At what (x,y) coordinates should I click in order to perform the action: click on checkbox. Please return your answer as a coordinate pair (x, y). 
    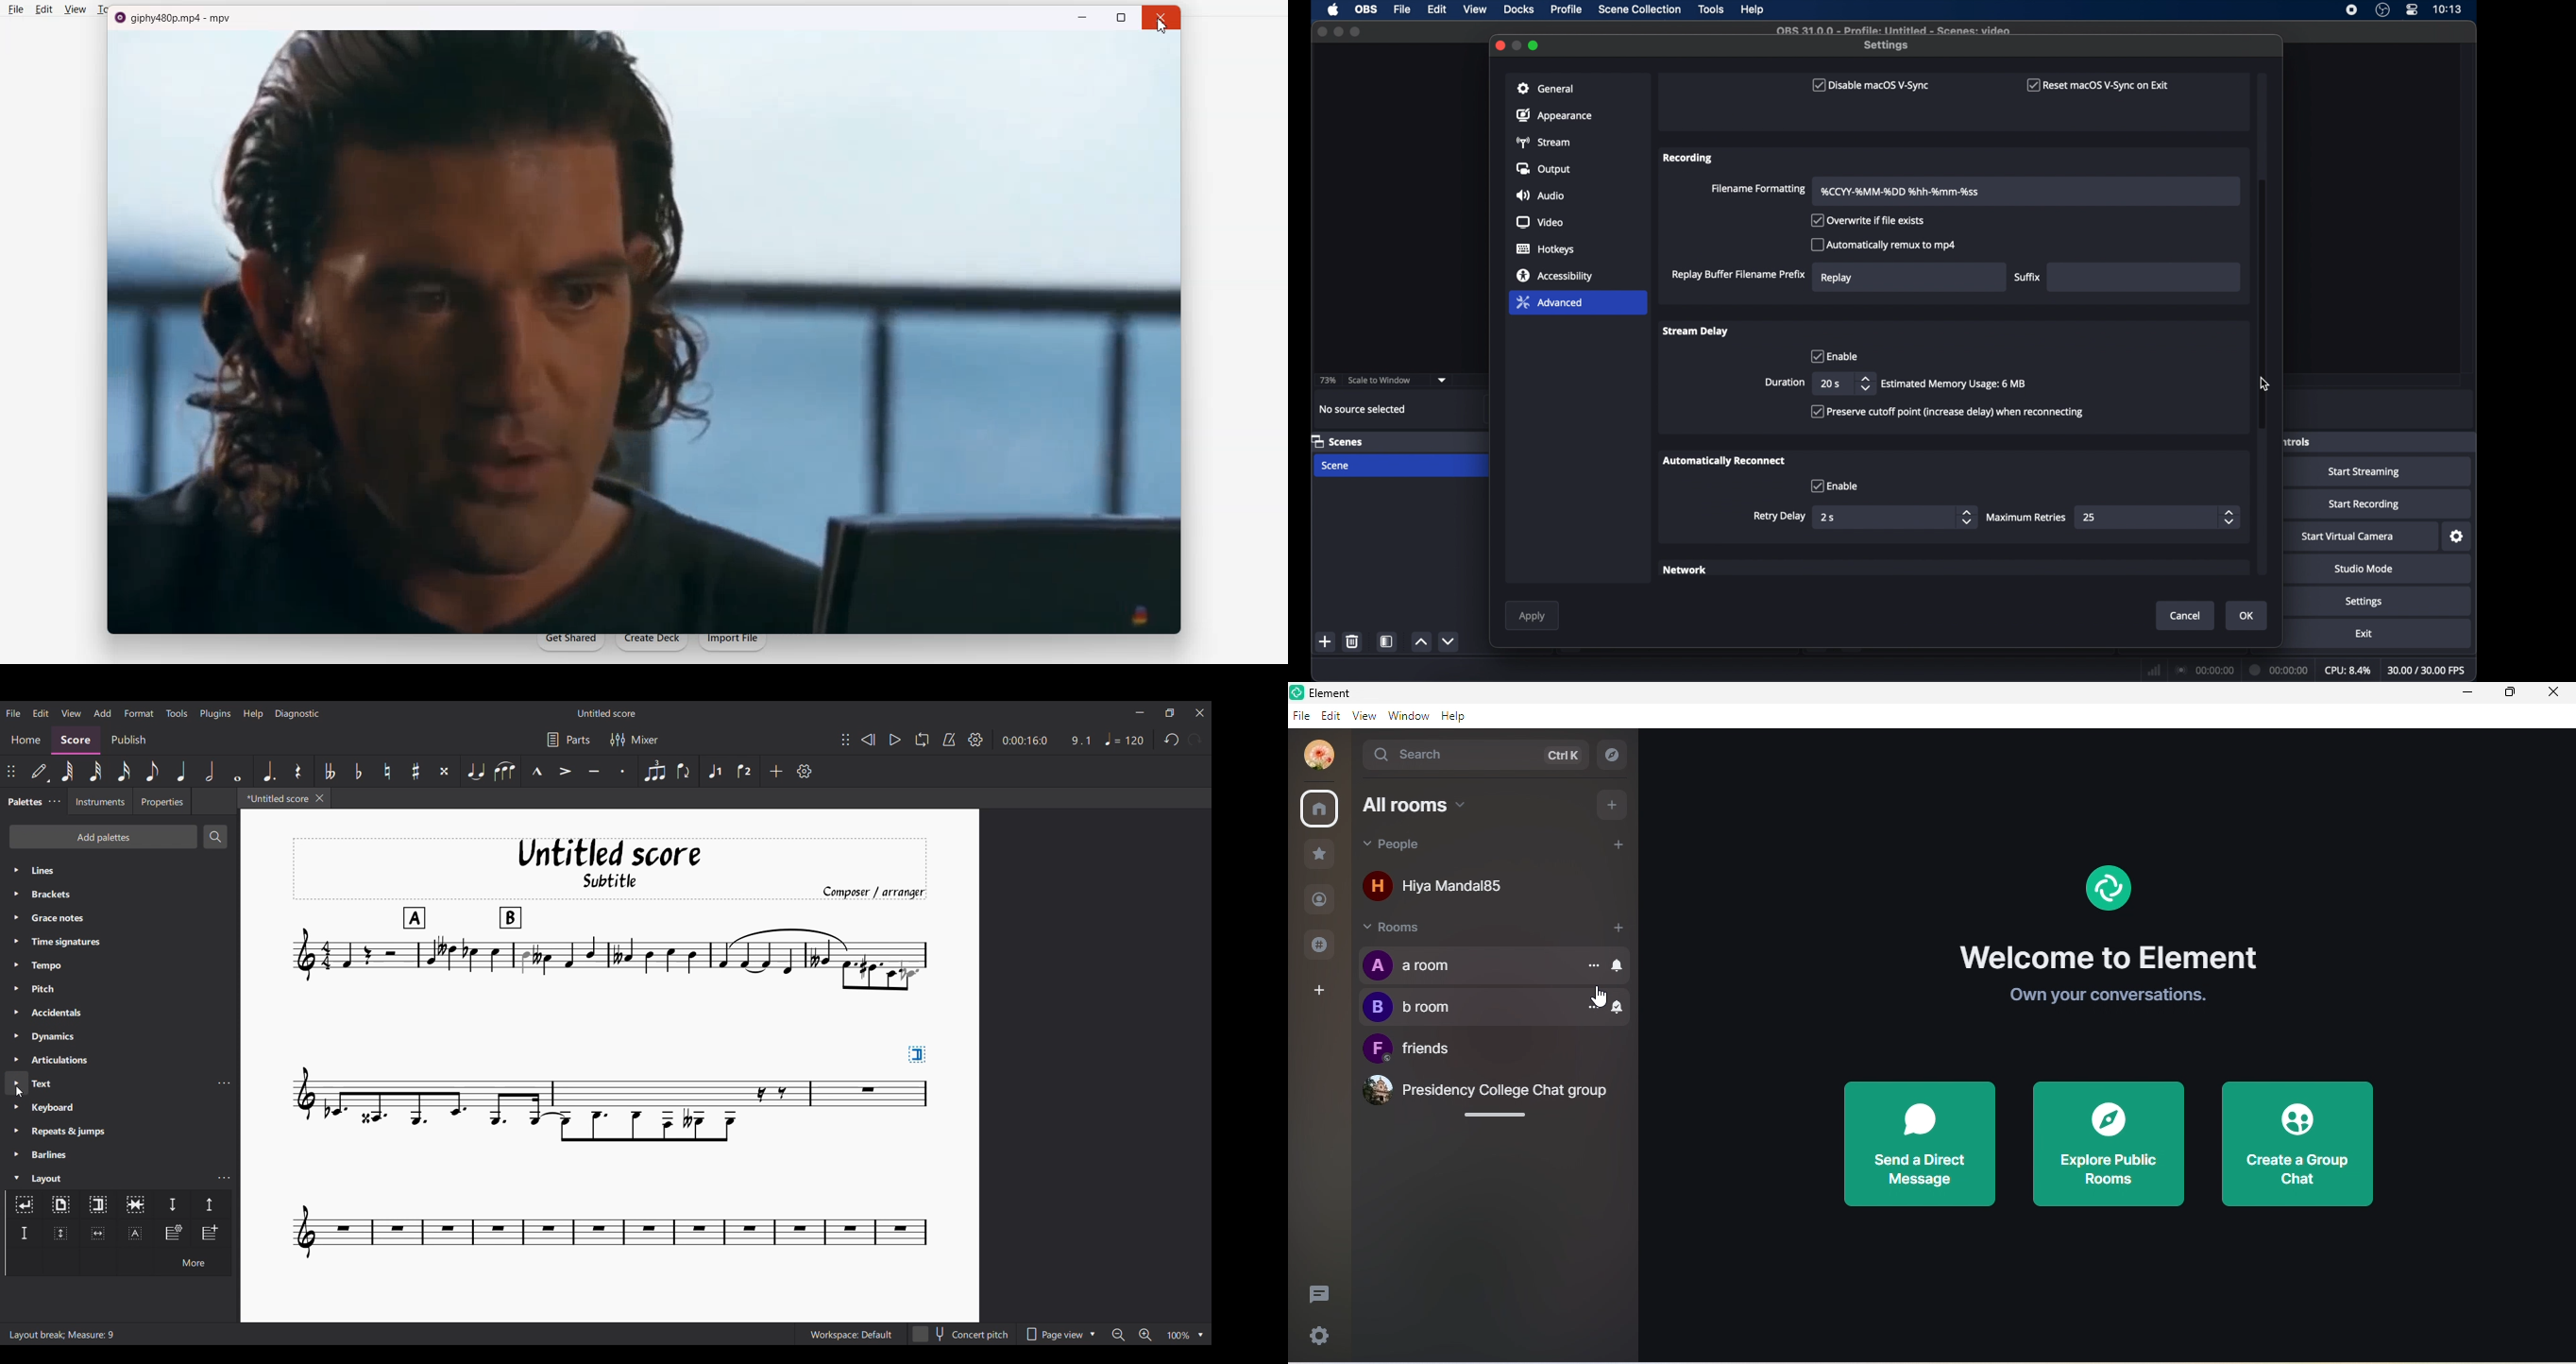
    Looking at the image, I should click on (1834, 486).